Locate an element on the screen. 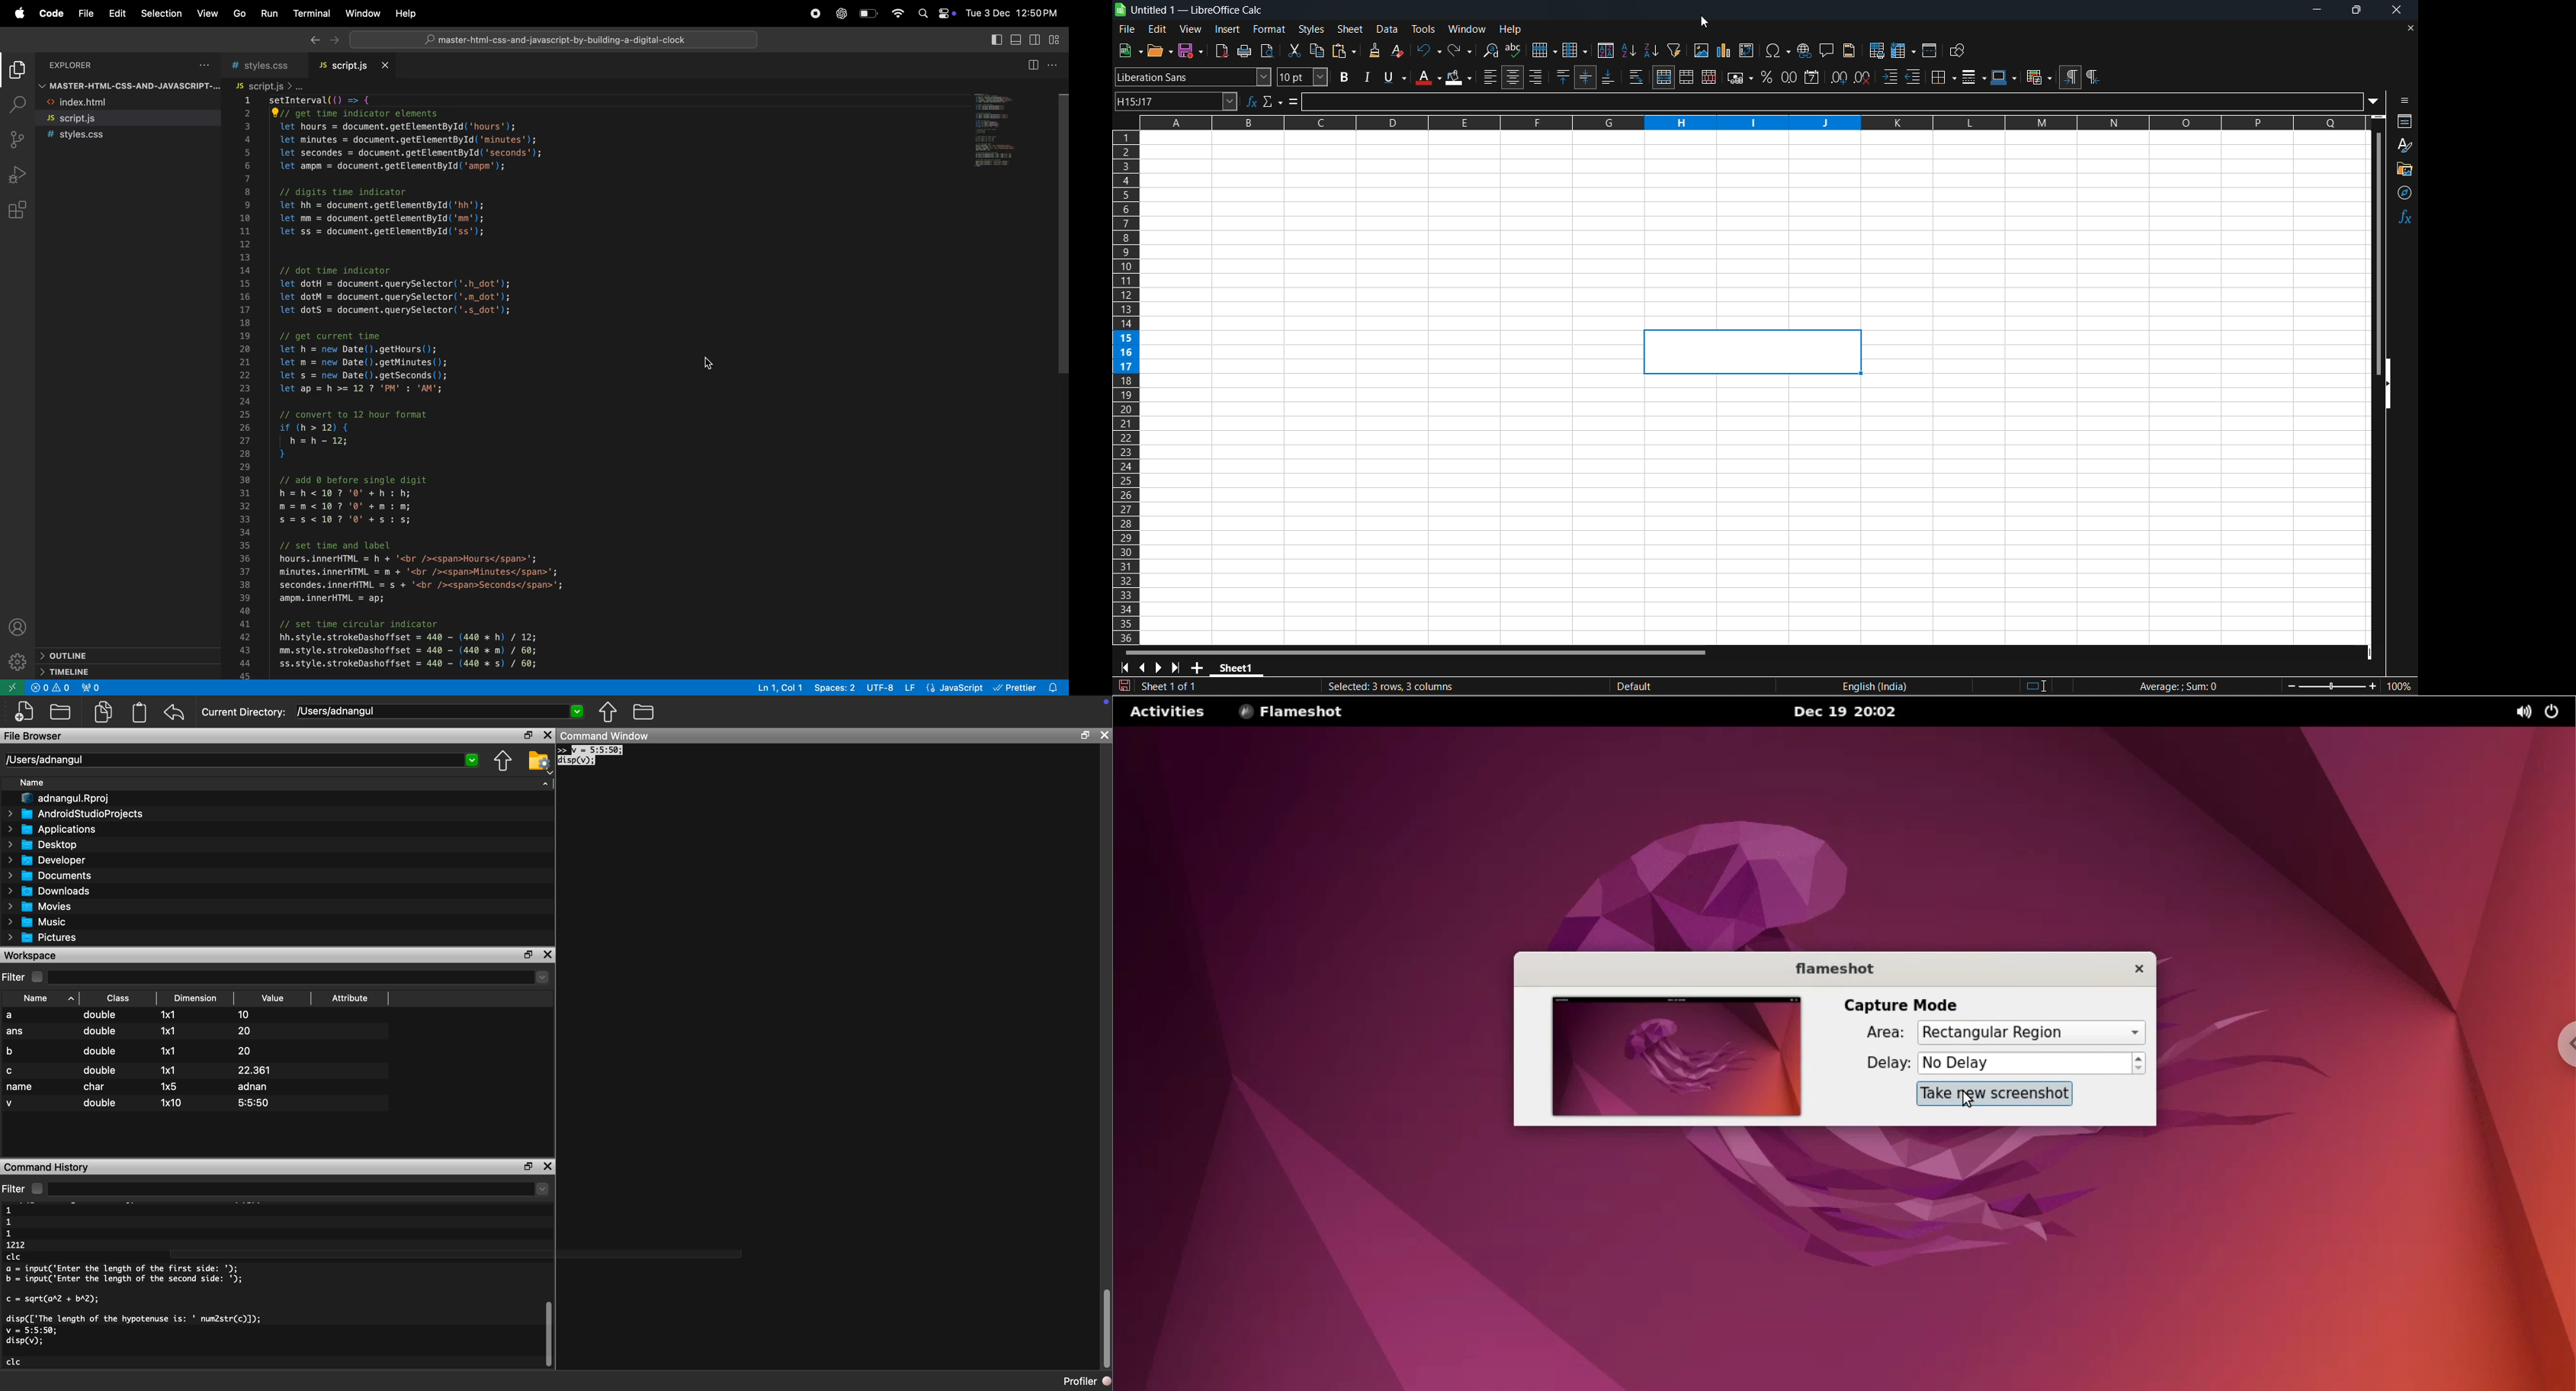 This screenshot has width=2576, height=1400. Previous Folder is located at coordinates (502, 761).